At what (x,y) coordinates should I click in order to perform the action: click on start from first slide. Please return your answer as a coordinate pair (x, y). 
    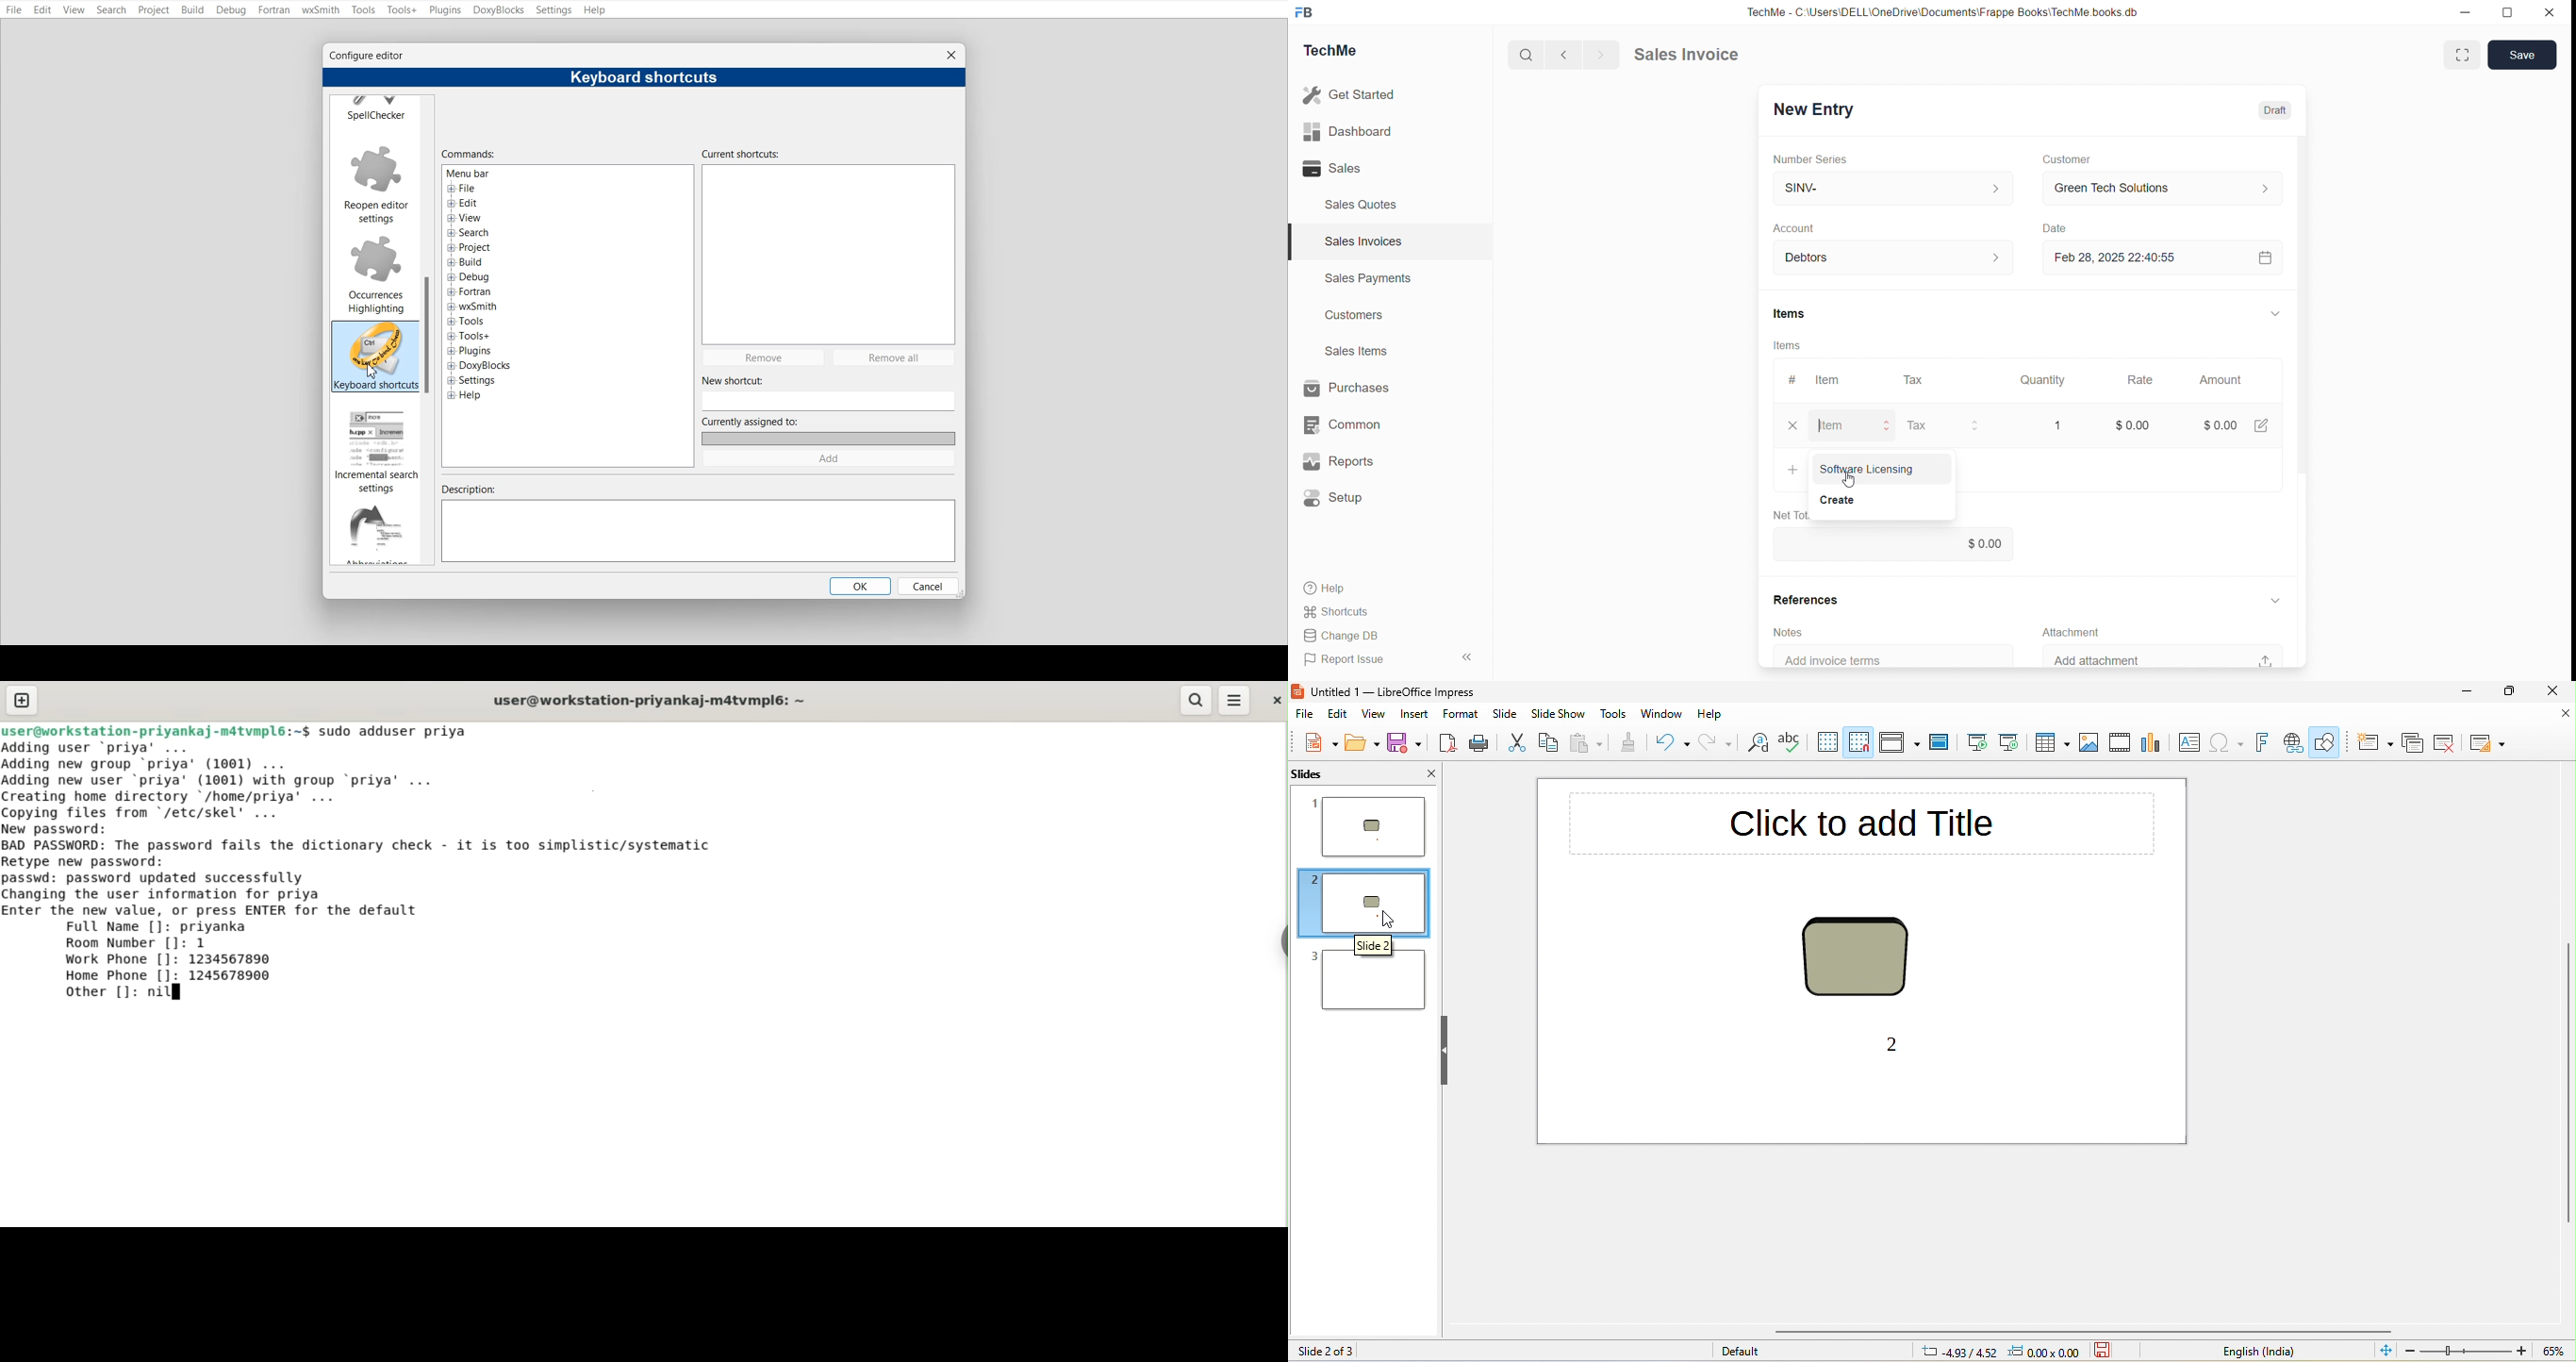
    Looking at the image, I should click on (1979, 742).